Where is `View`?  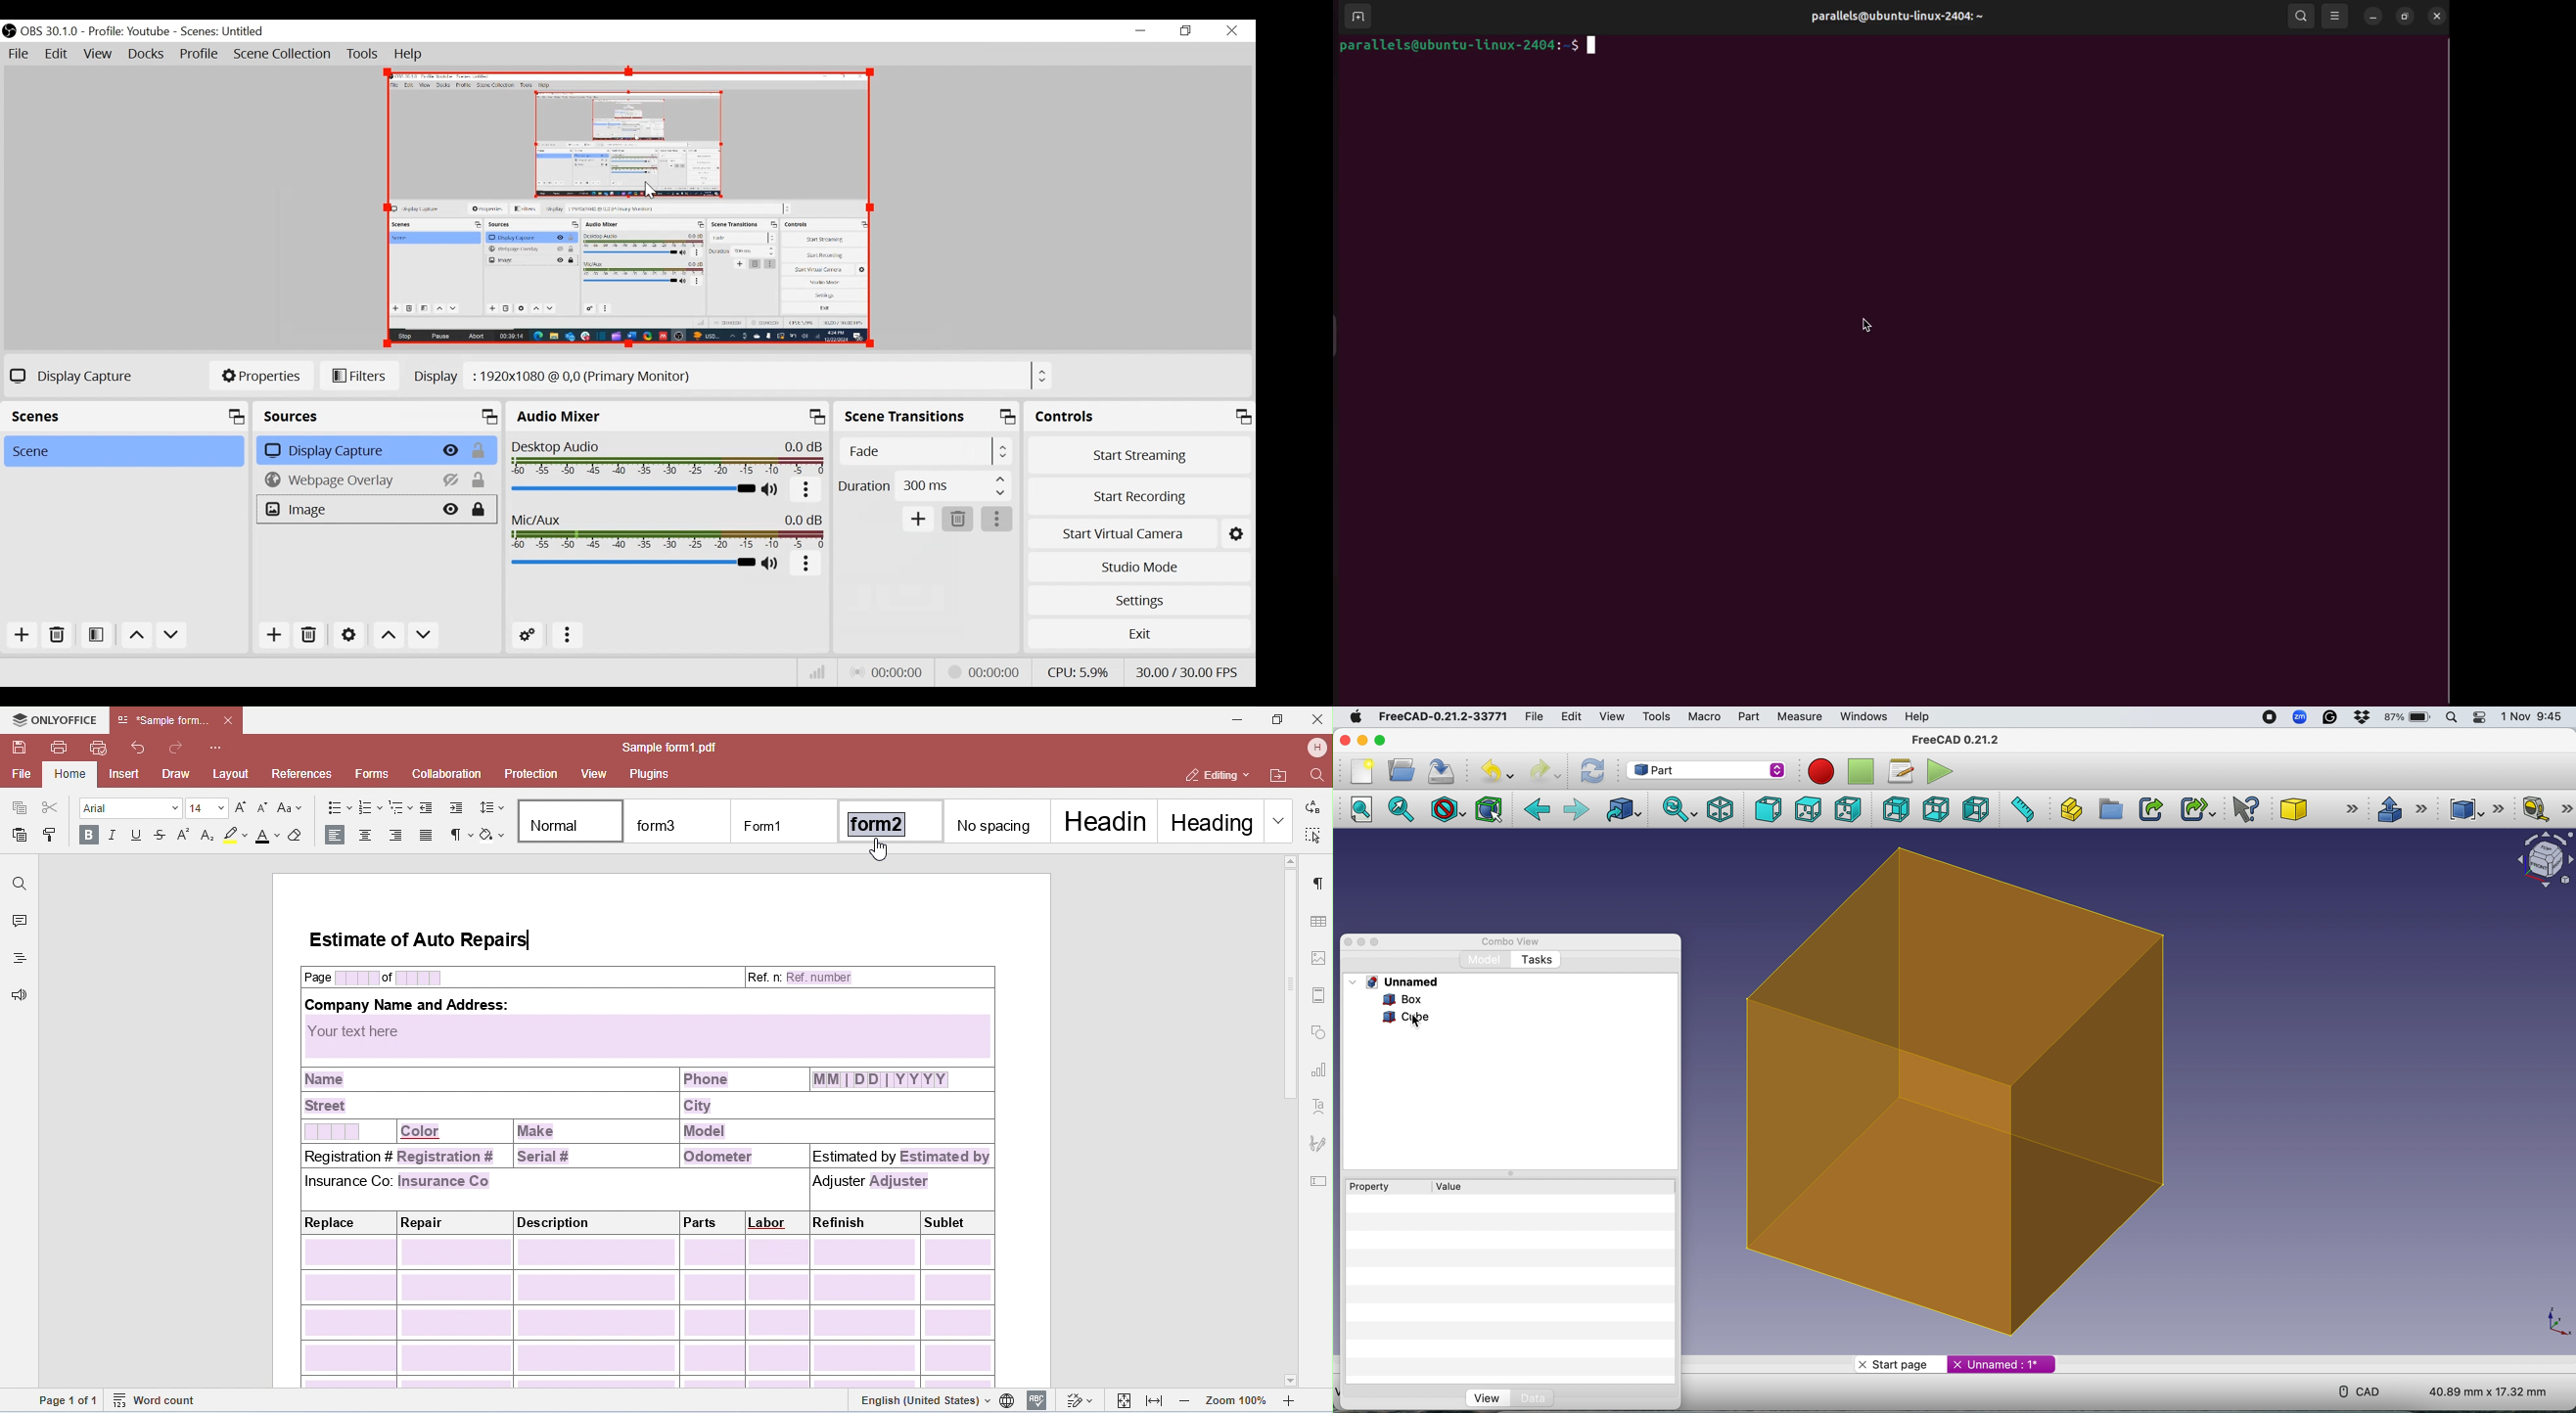 View is located at coordinates (97, 54).